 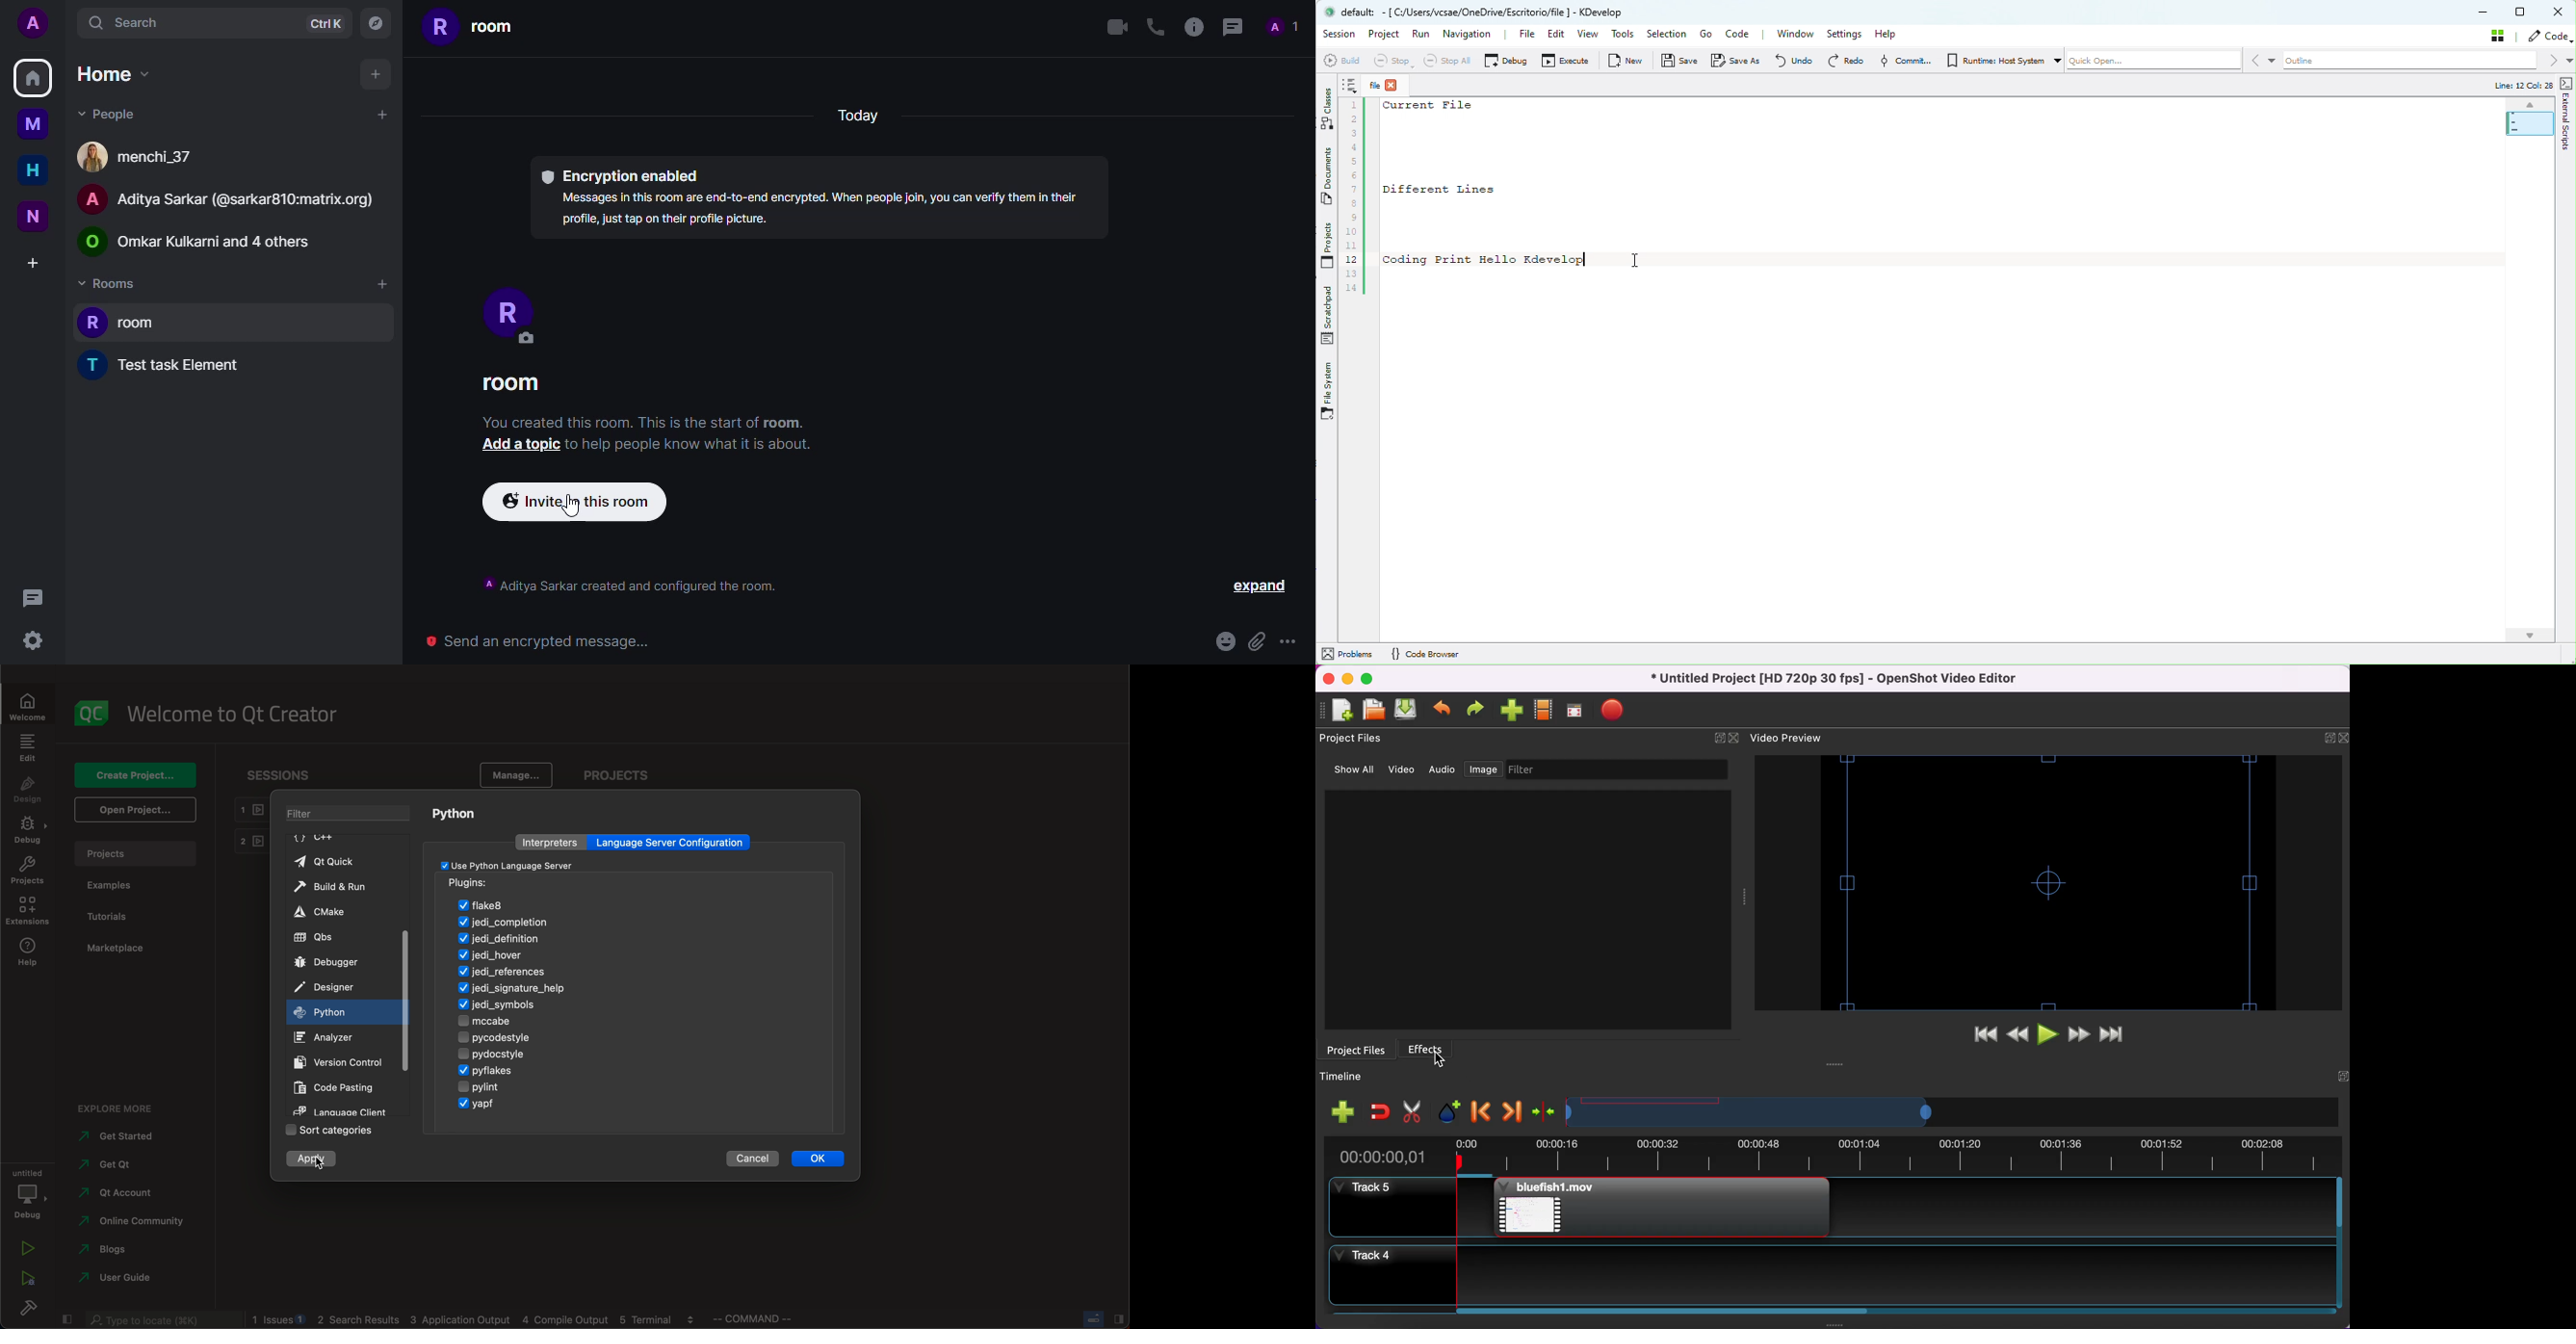 What do you see at coordinates (517, 774) in the screenshot?
I see `manage` at bounding box center [517, 774].